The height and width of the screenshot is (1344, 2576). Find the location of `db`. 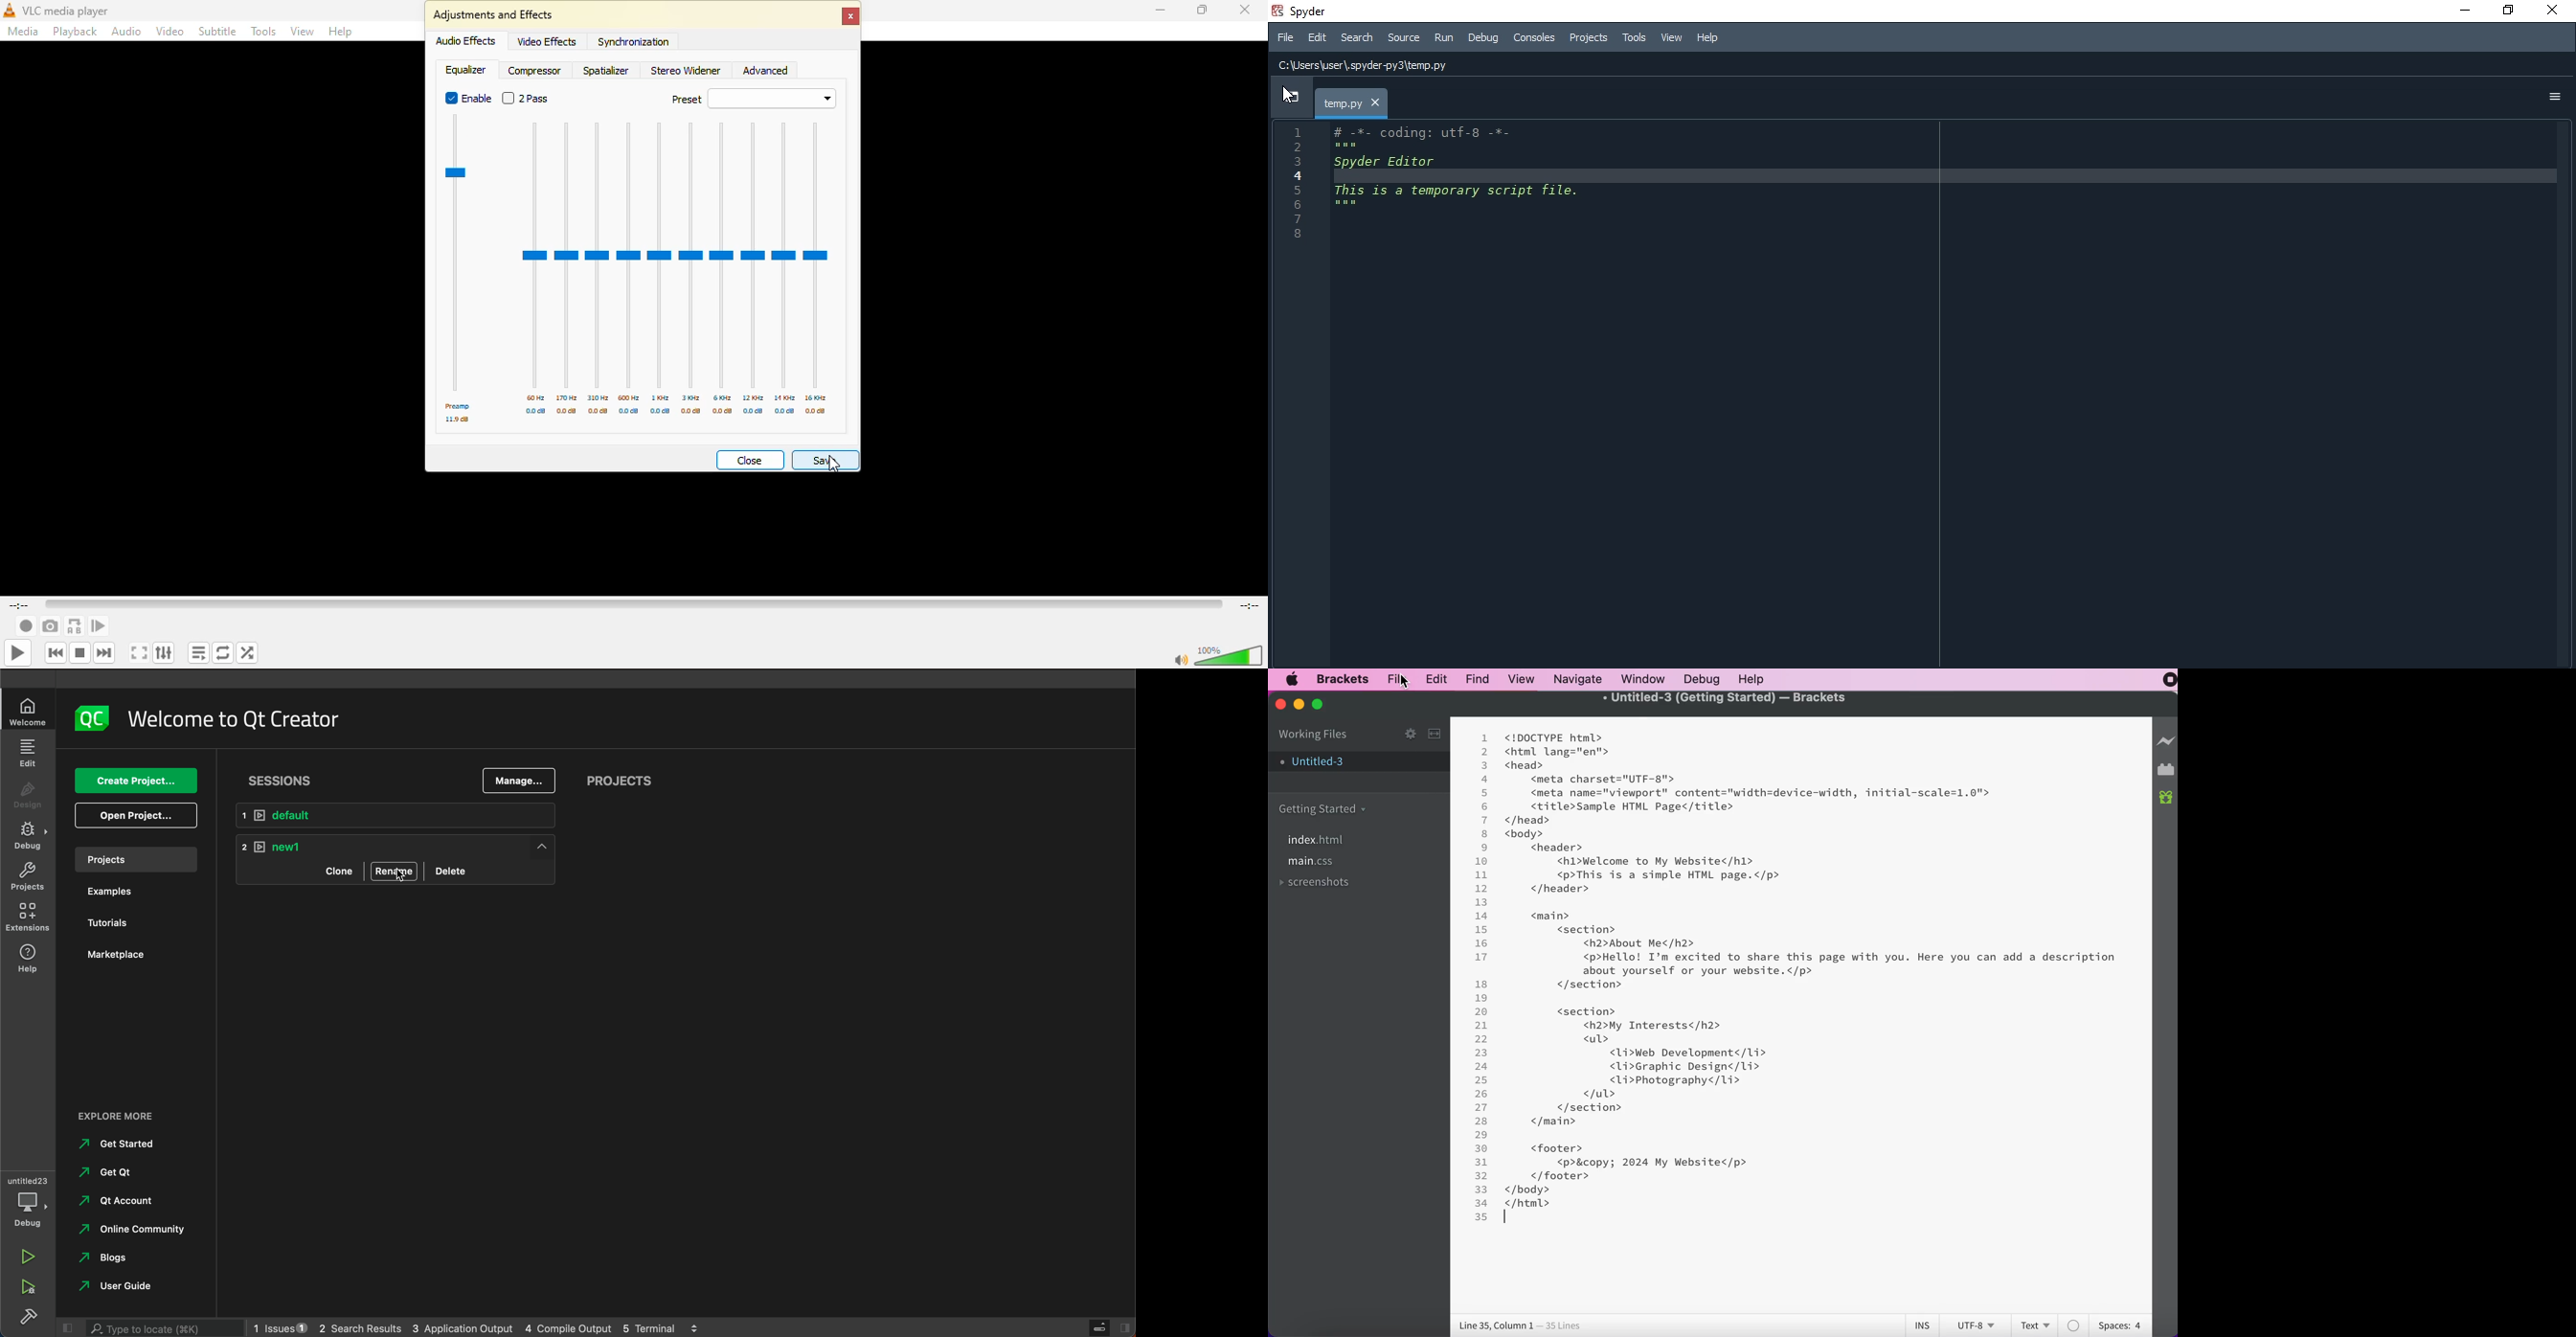

db is located at coordinates (785, 411).